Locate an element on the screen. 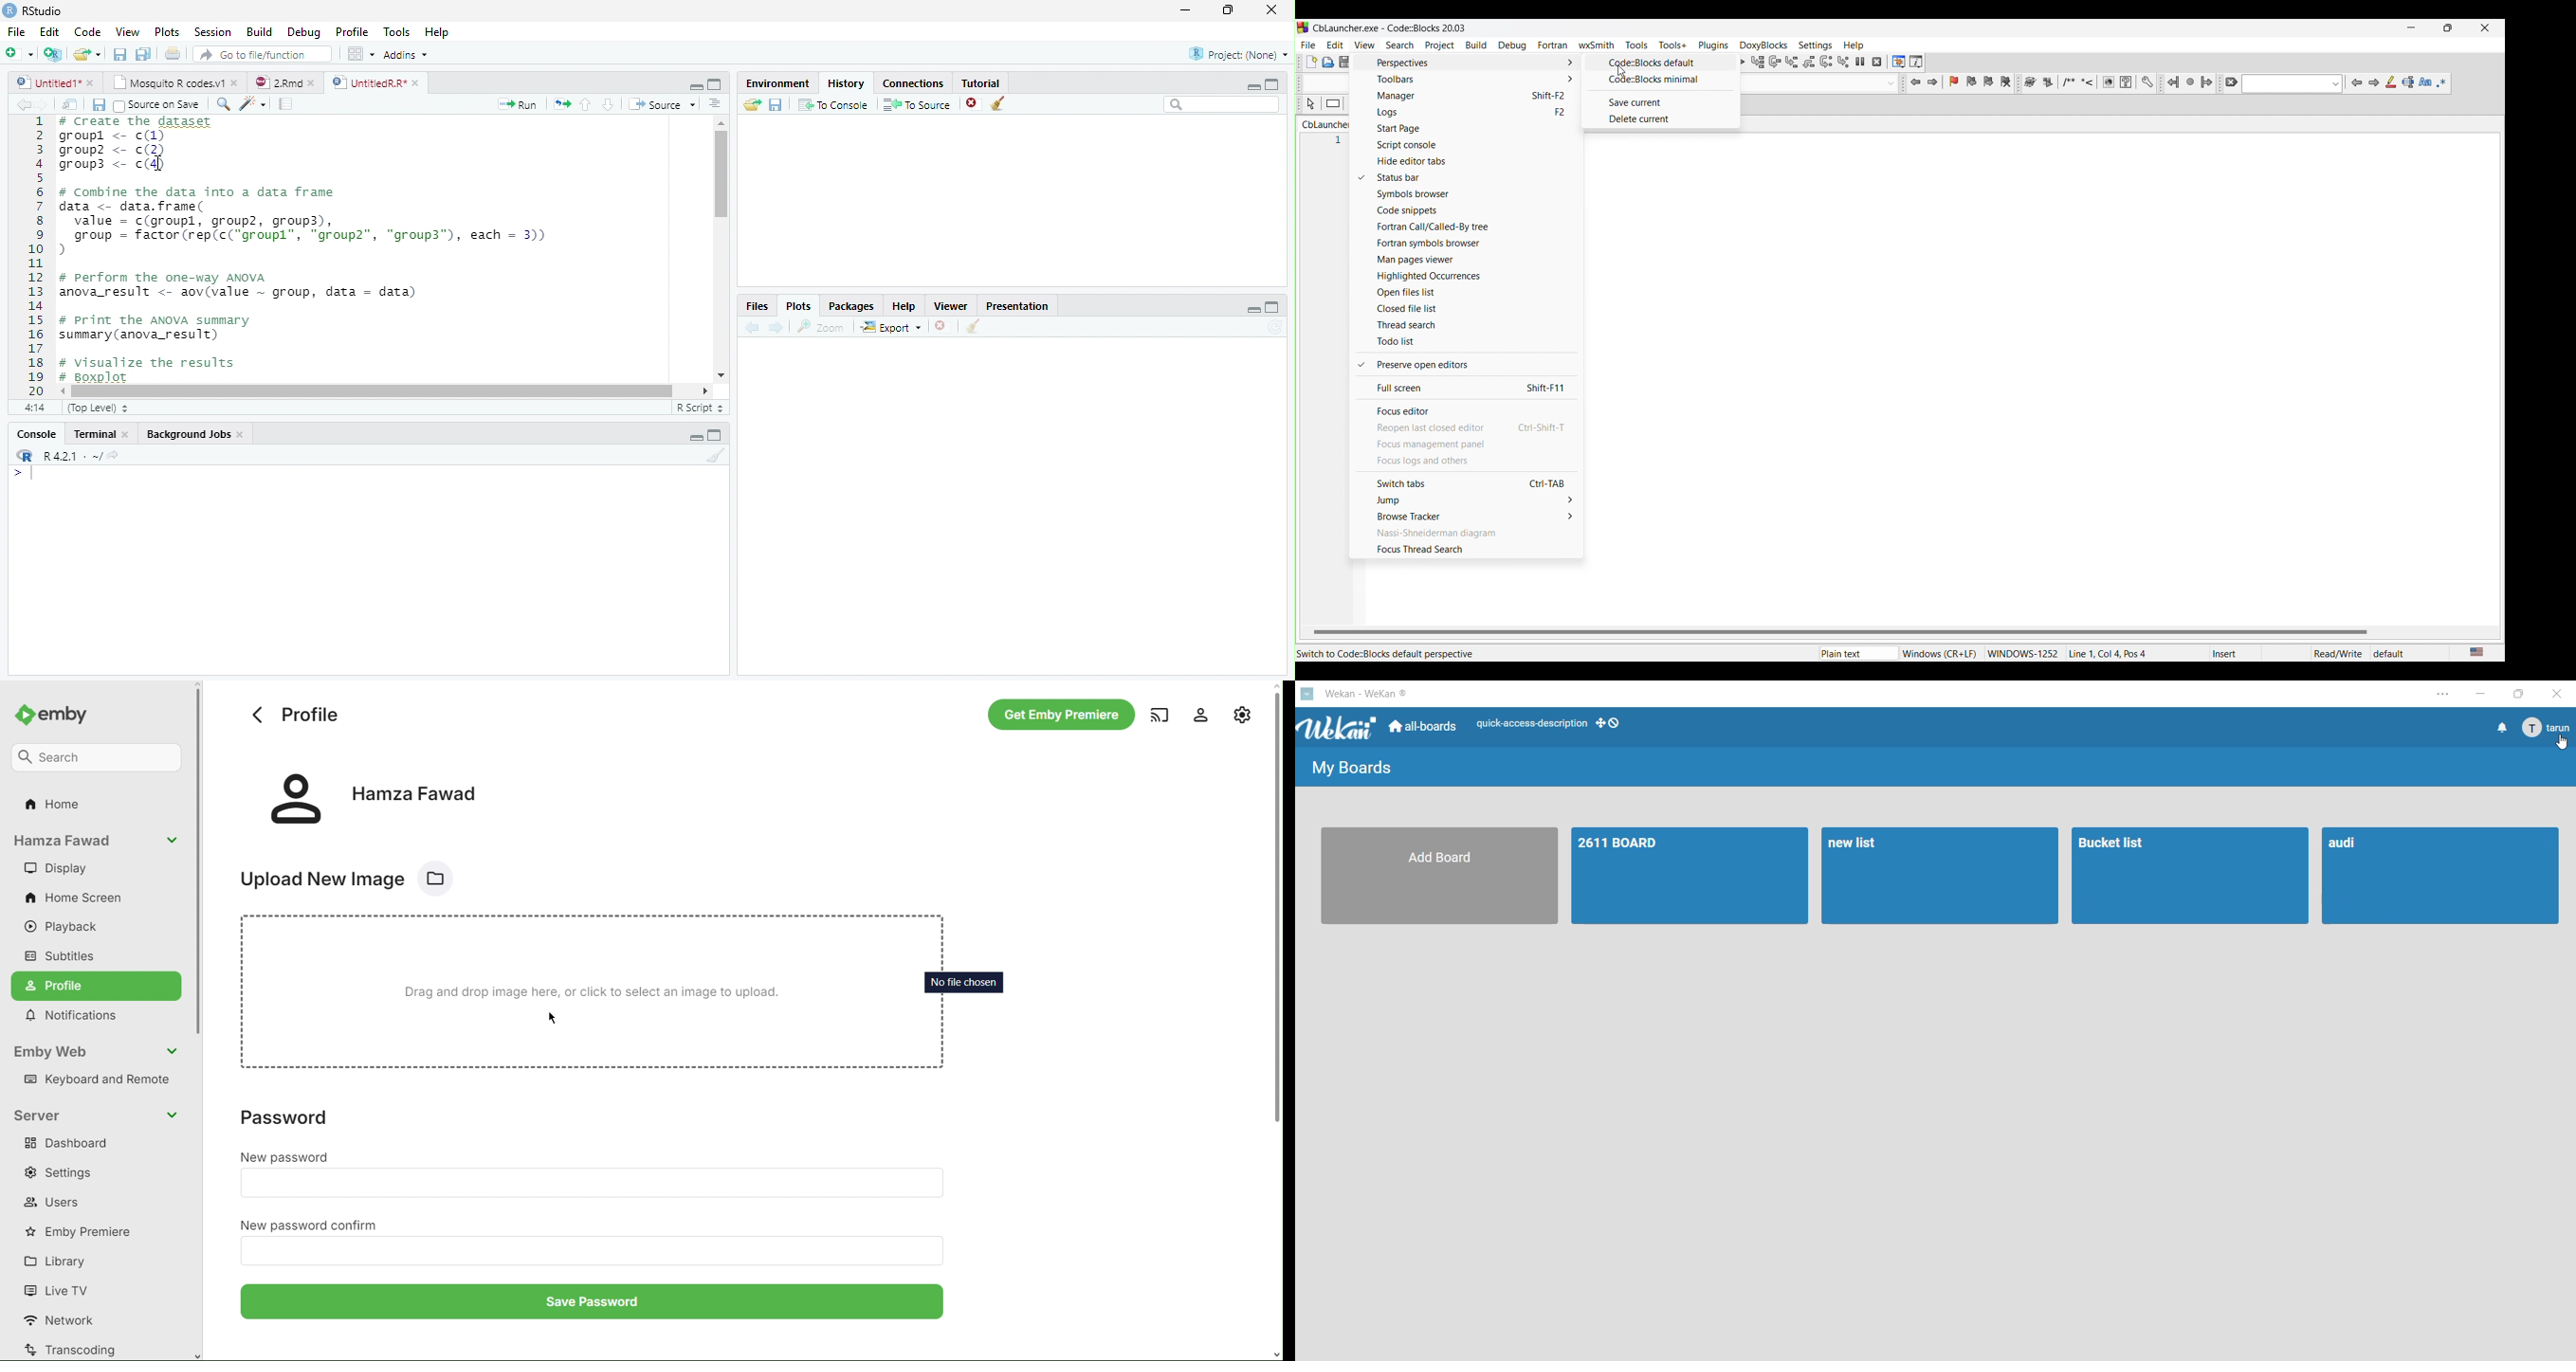  Jump back is located at coordinates (2174, 83).